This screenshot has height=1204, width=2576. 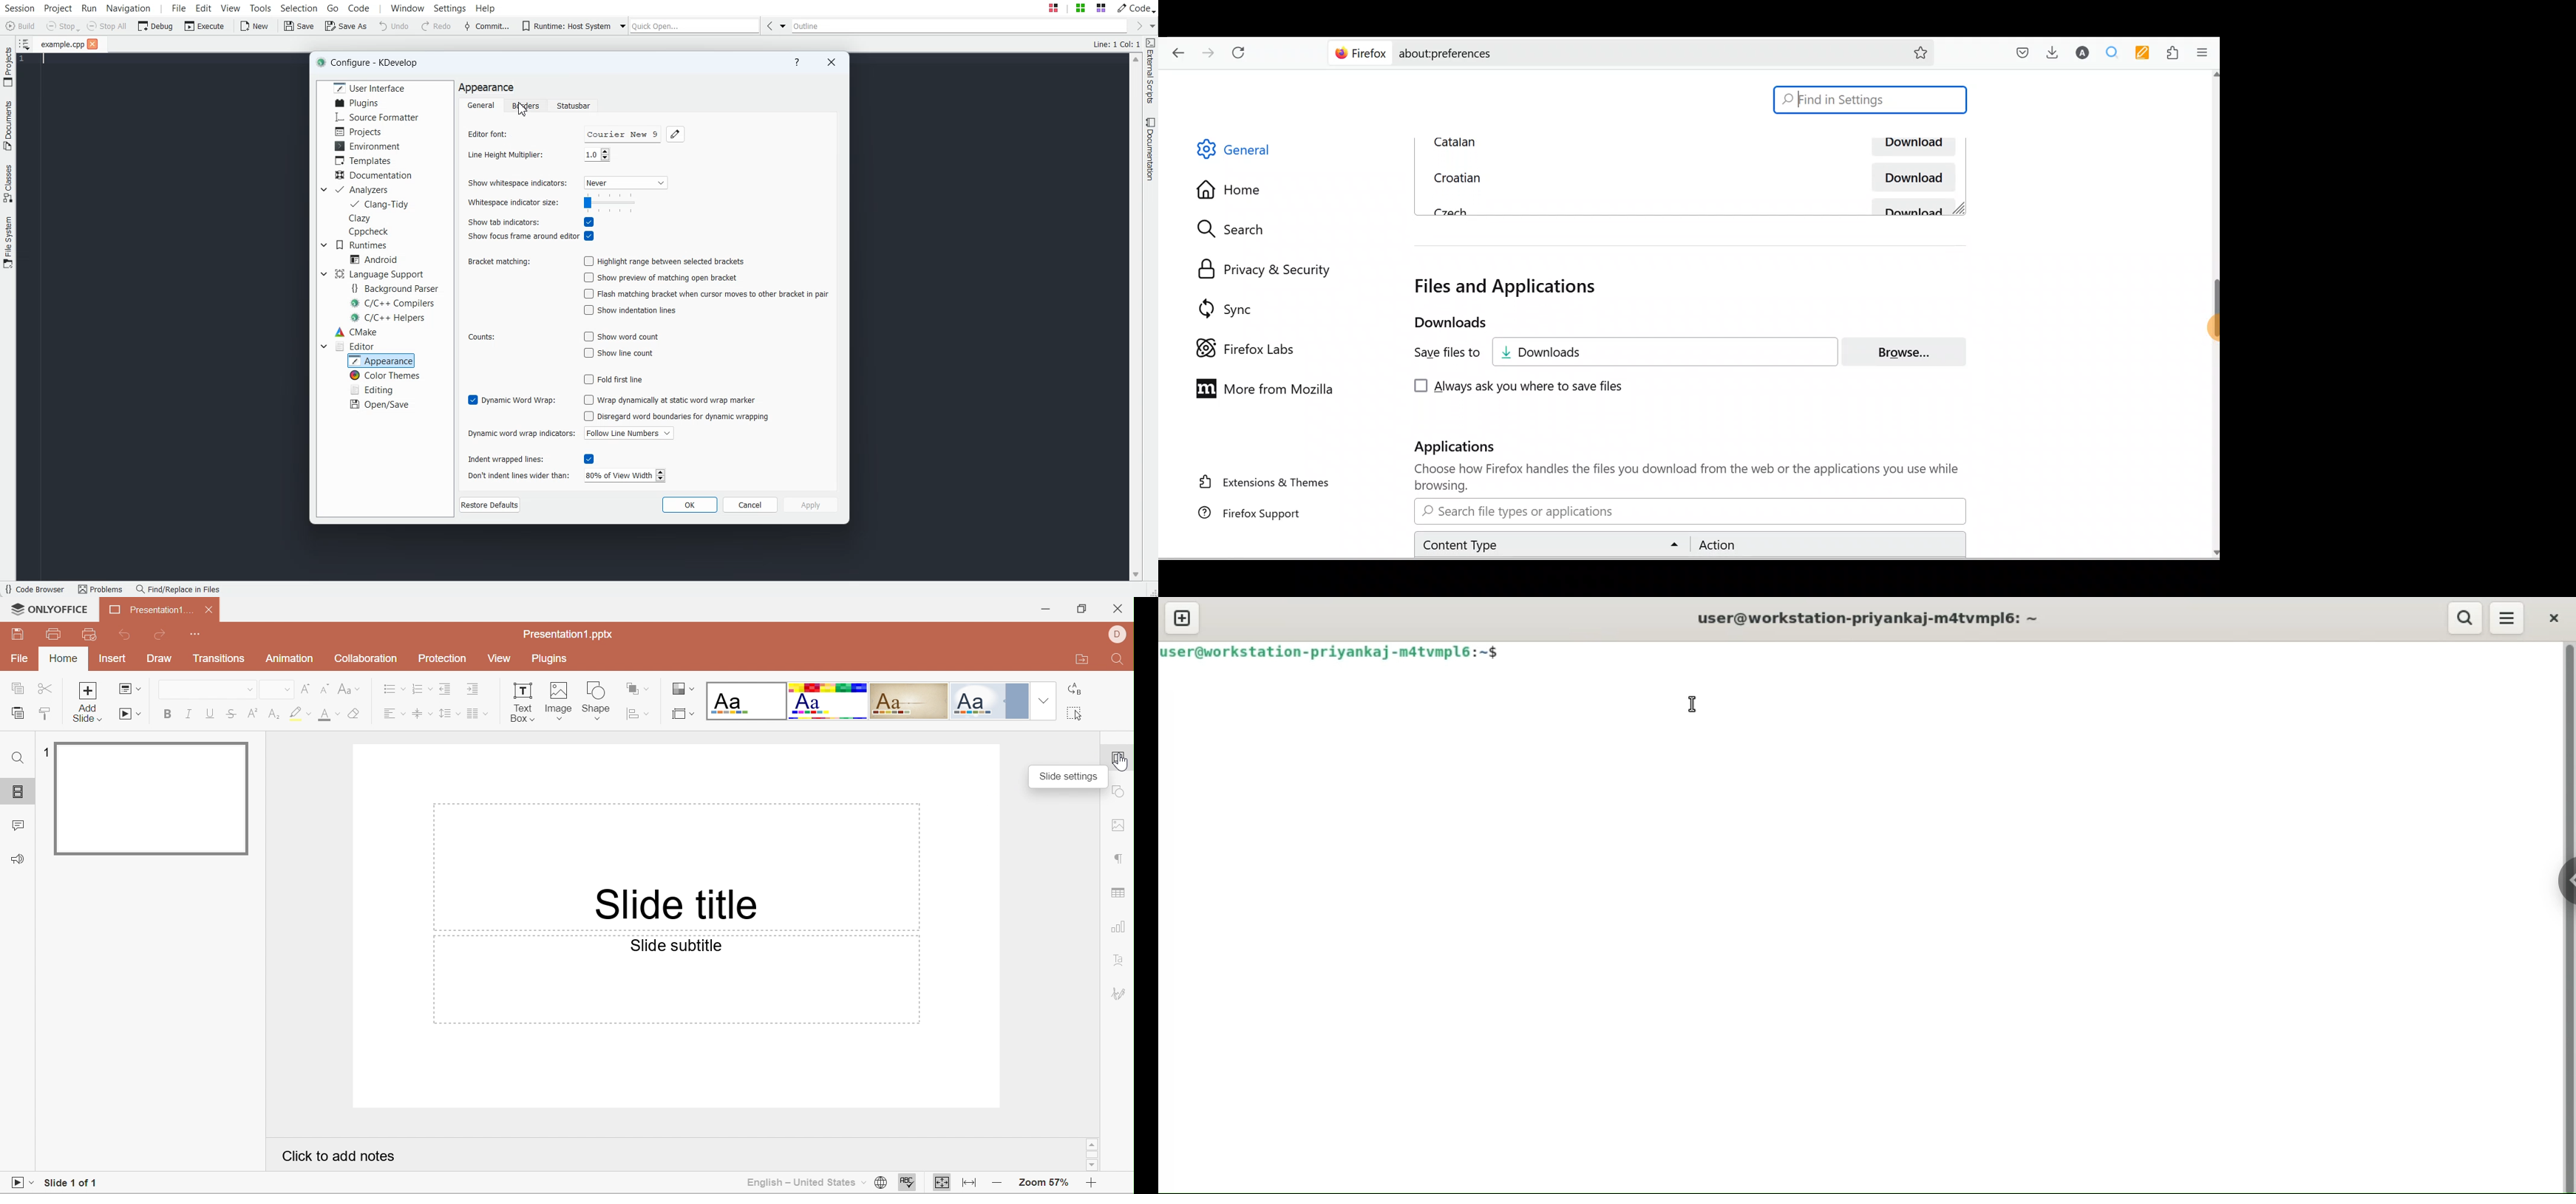 What do you see at coordinates (677, 946) in the screenshot?
I see `Slide subtitle` at bounding box center [677, 946].